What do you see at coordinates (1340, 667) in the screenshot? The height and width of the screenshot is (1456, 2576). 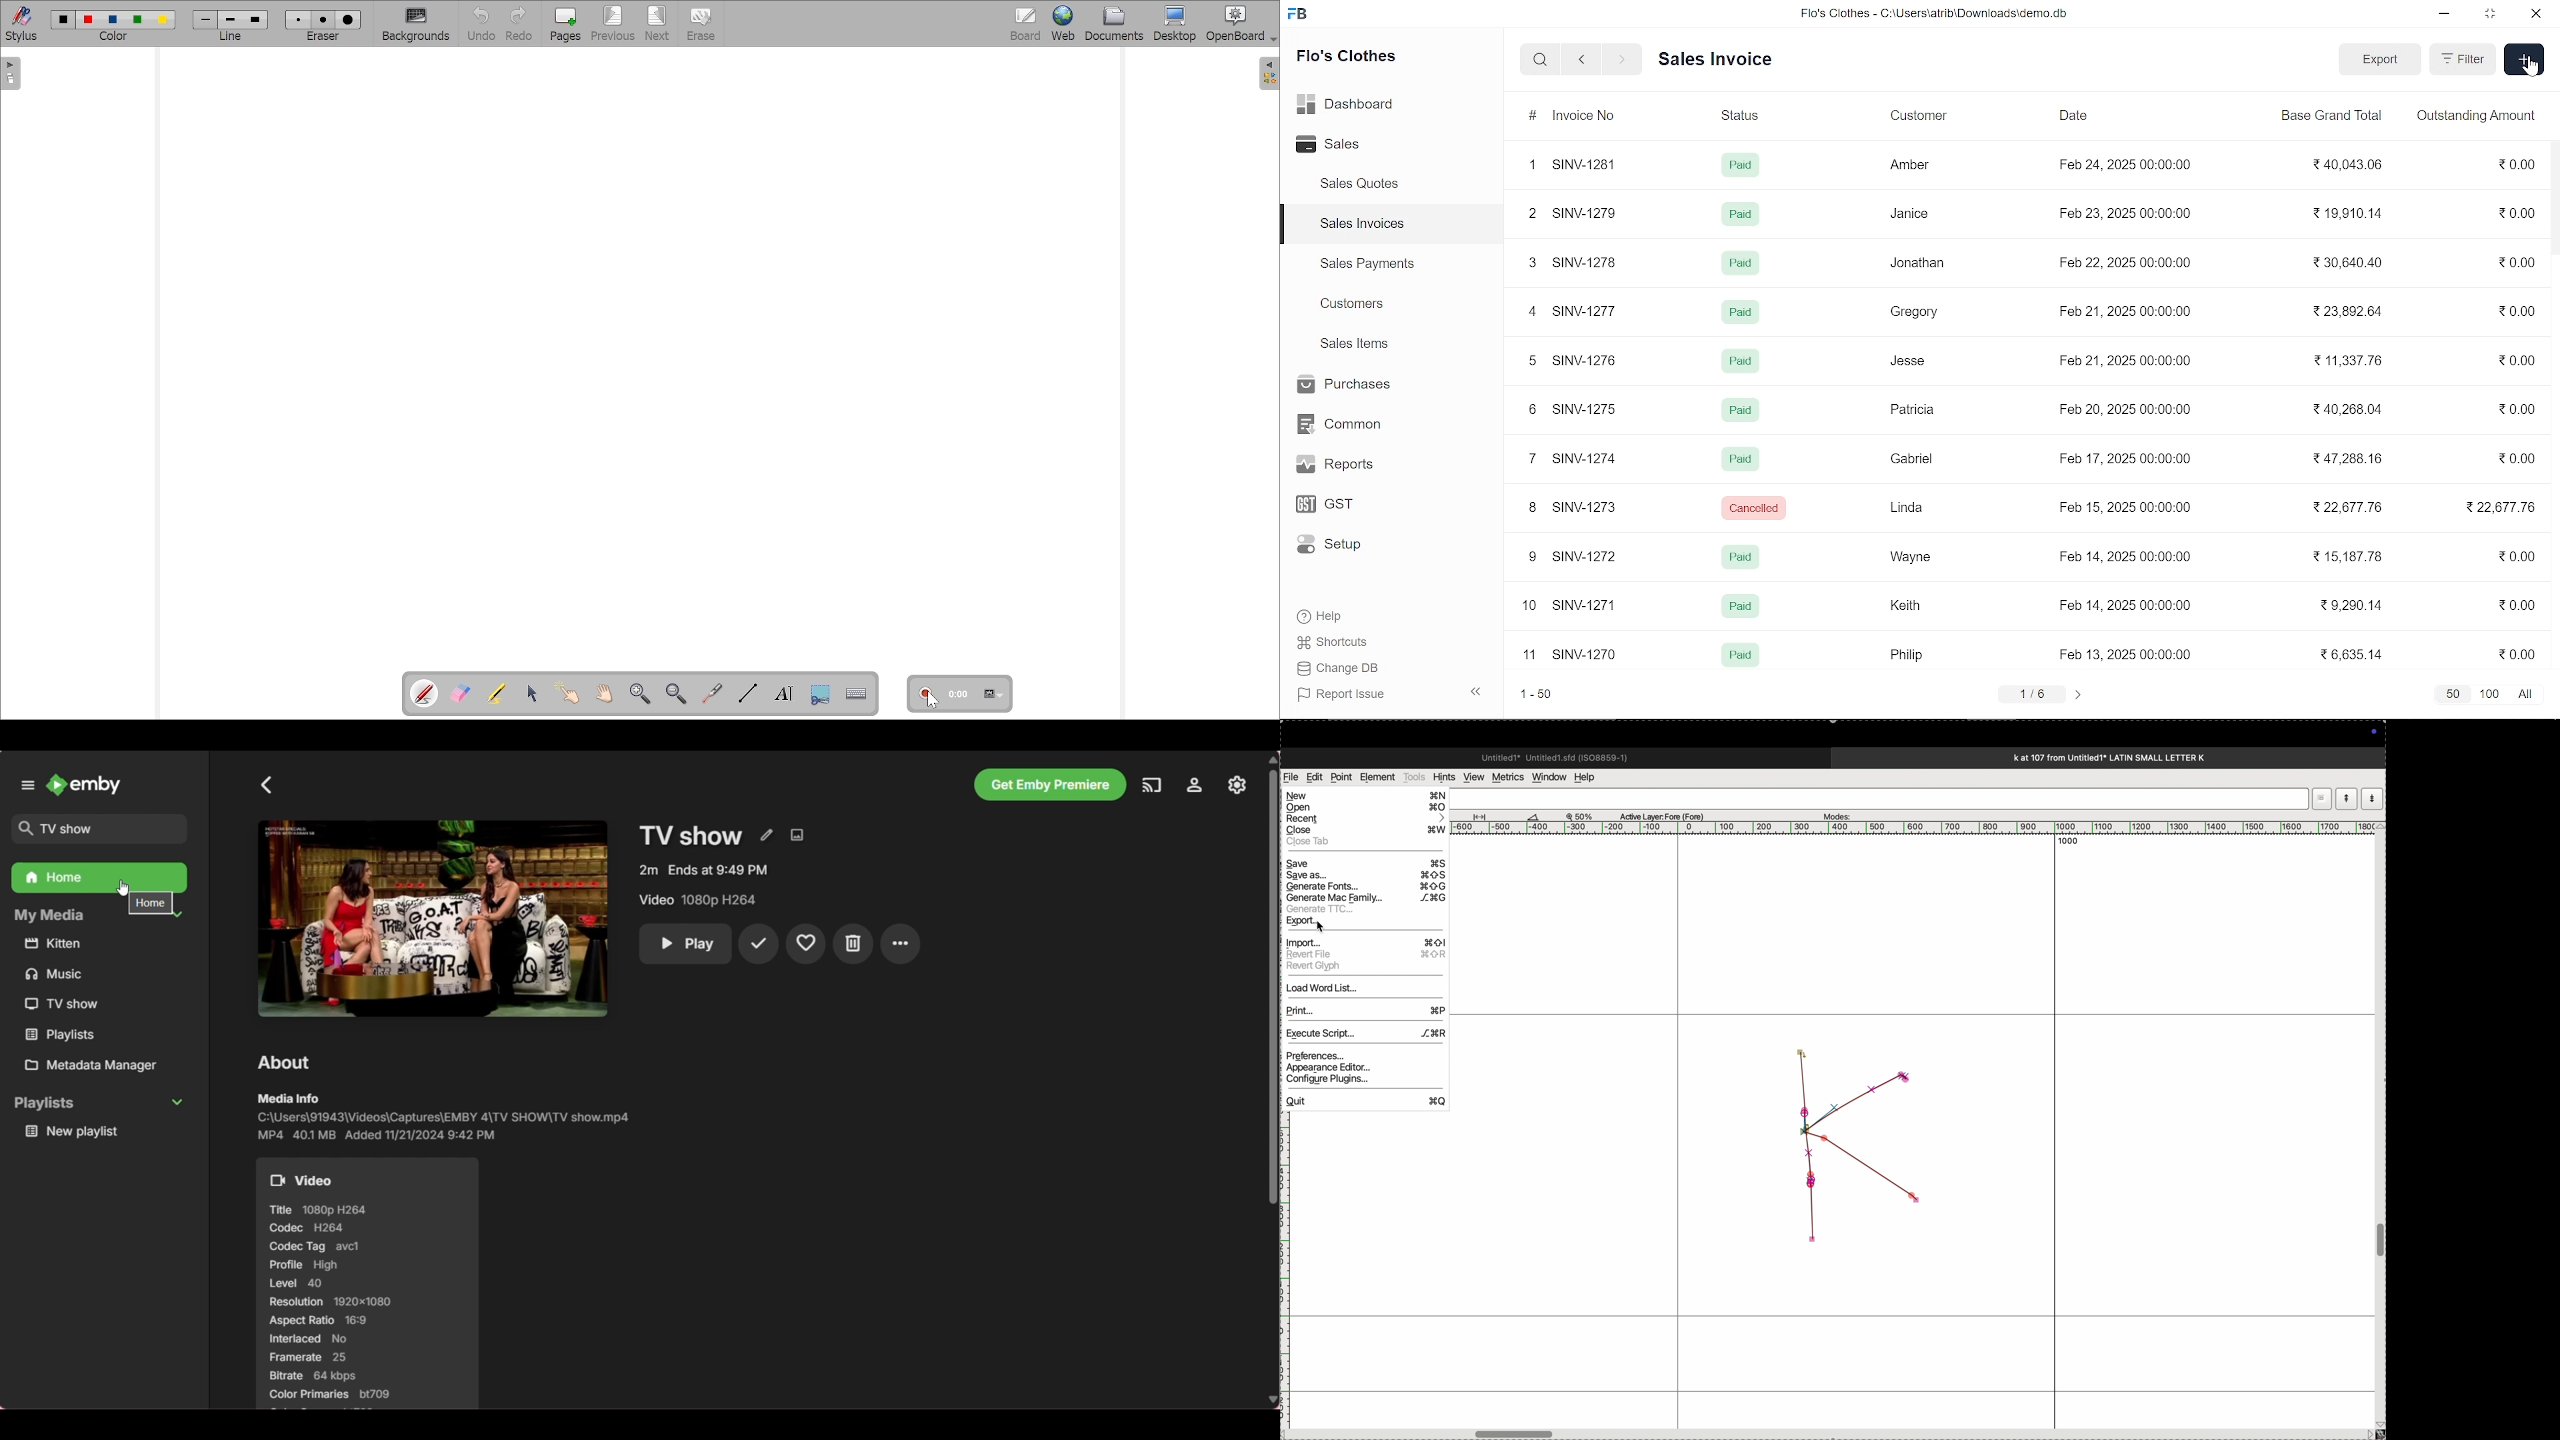 I see `Change DB` at bounding box center [1340, 667].